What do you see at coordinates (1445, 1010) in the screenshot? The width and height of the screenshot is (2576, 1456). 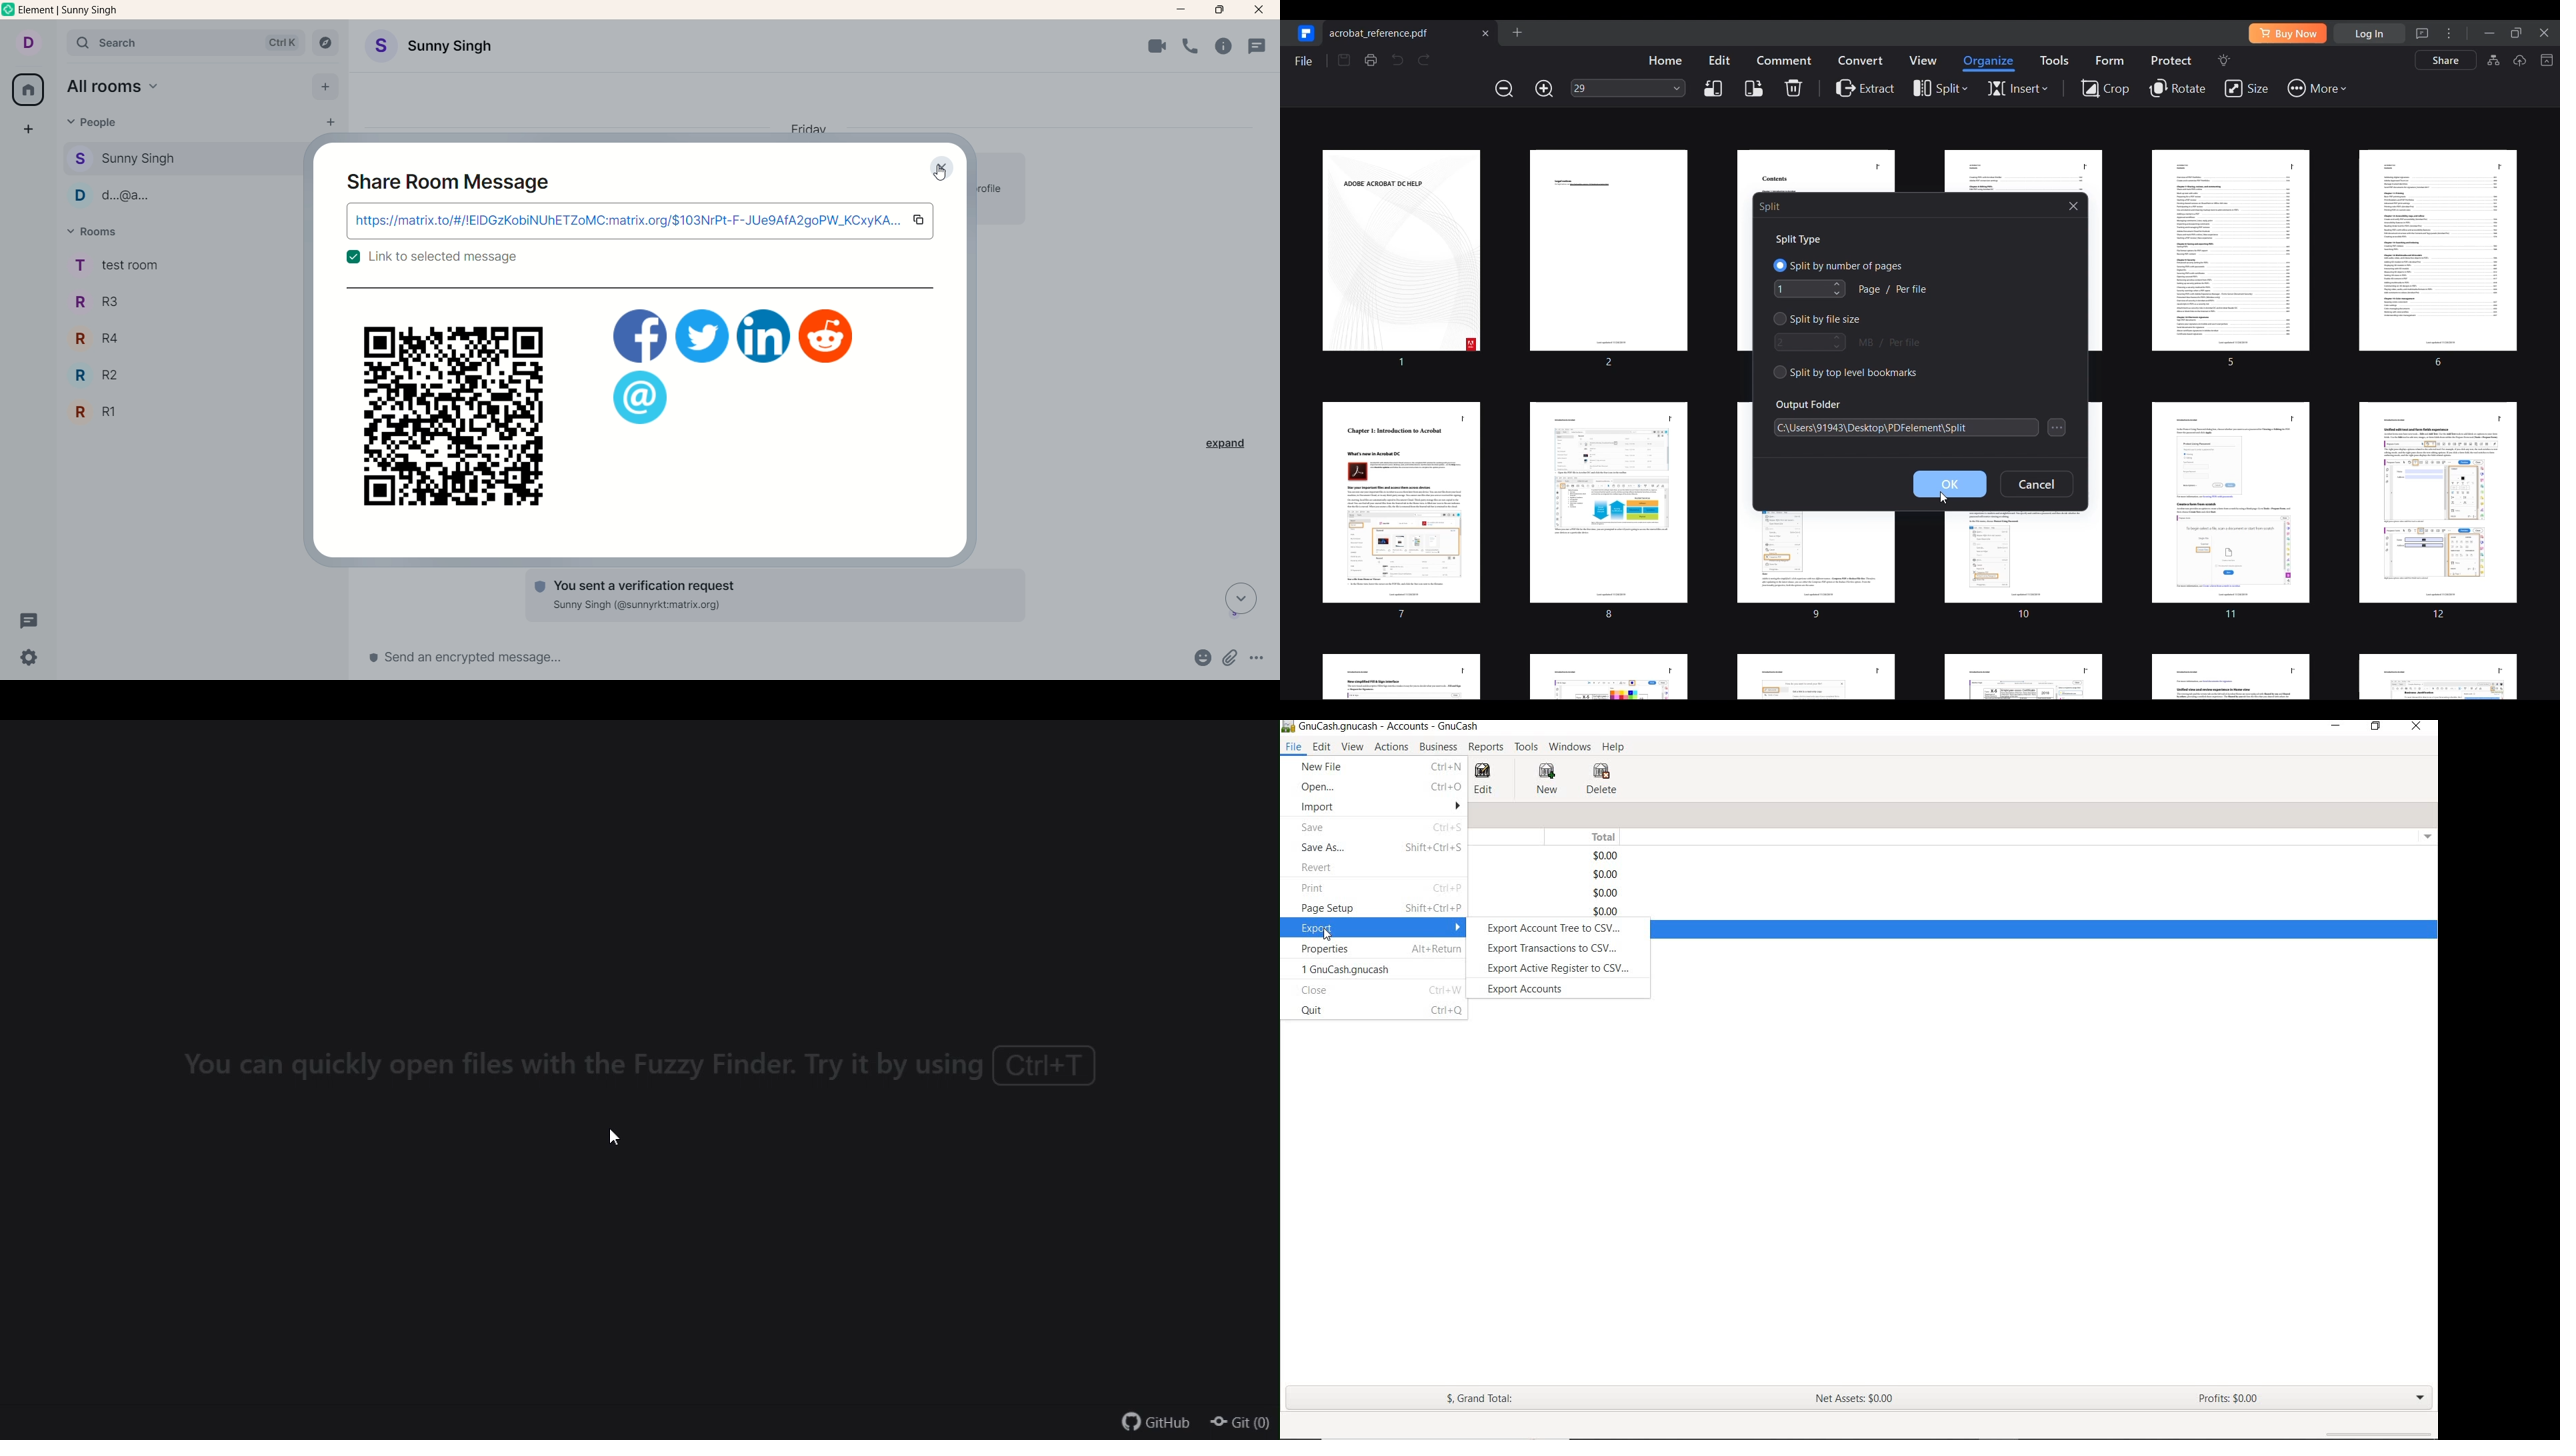 I see `Ctrl+Q` at bounding box center [1445, 1010].